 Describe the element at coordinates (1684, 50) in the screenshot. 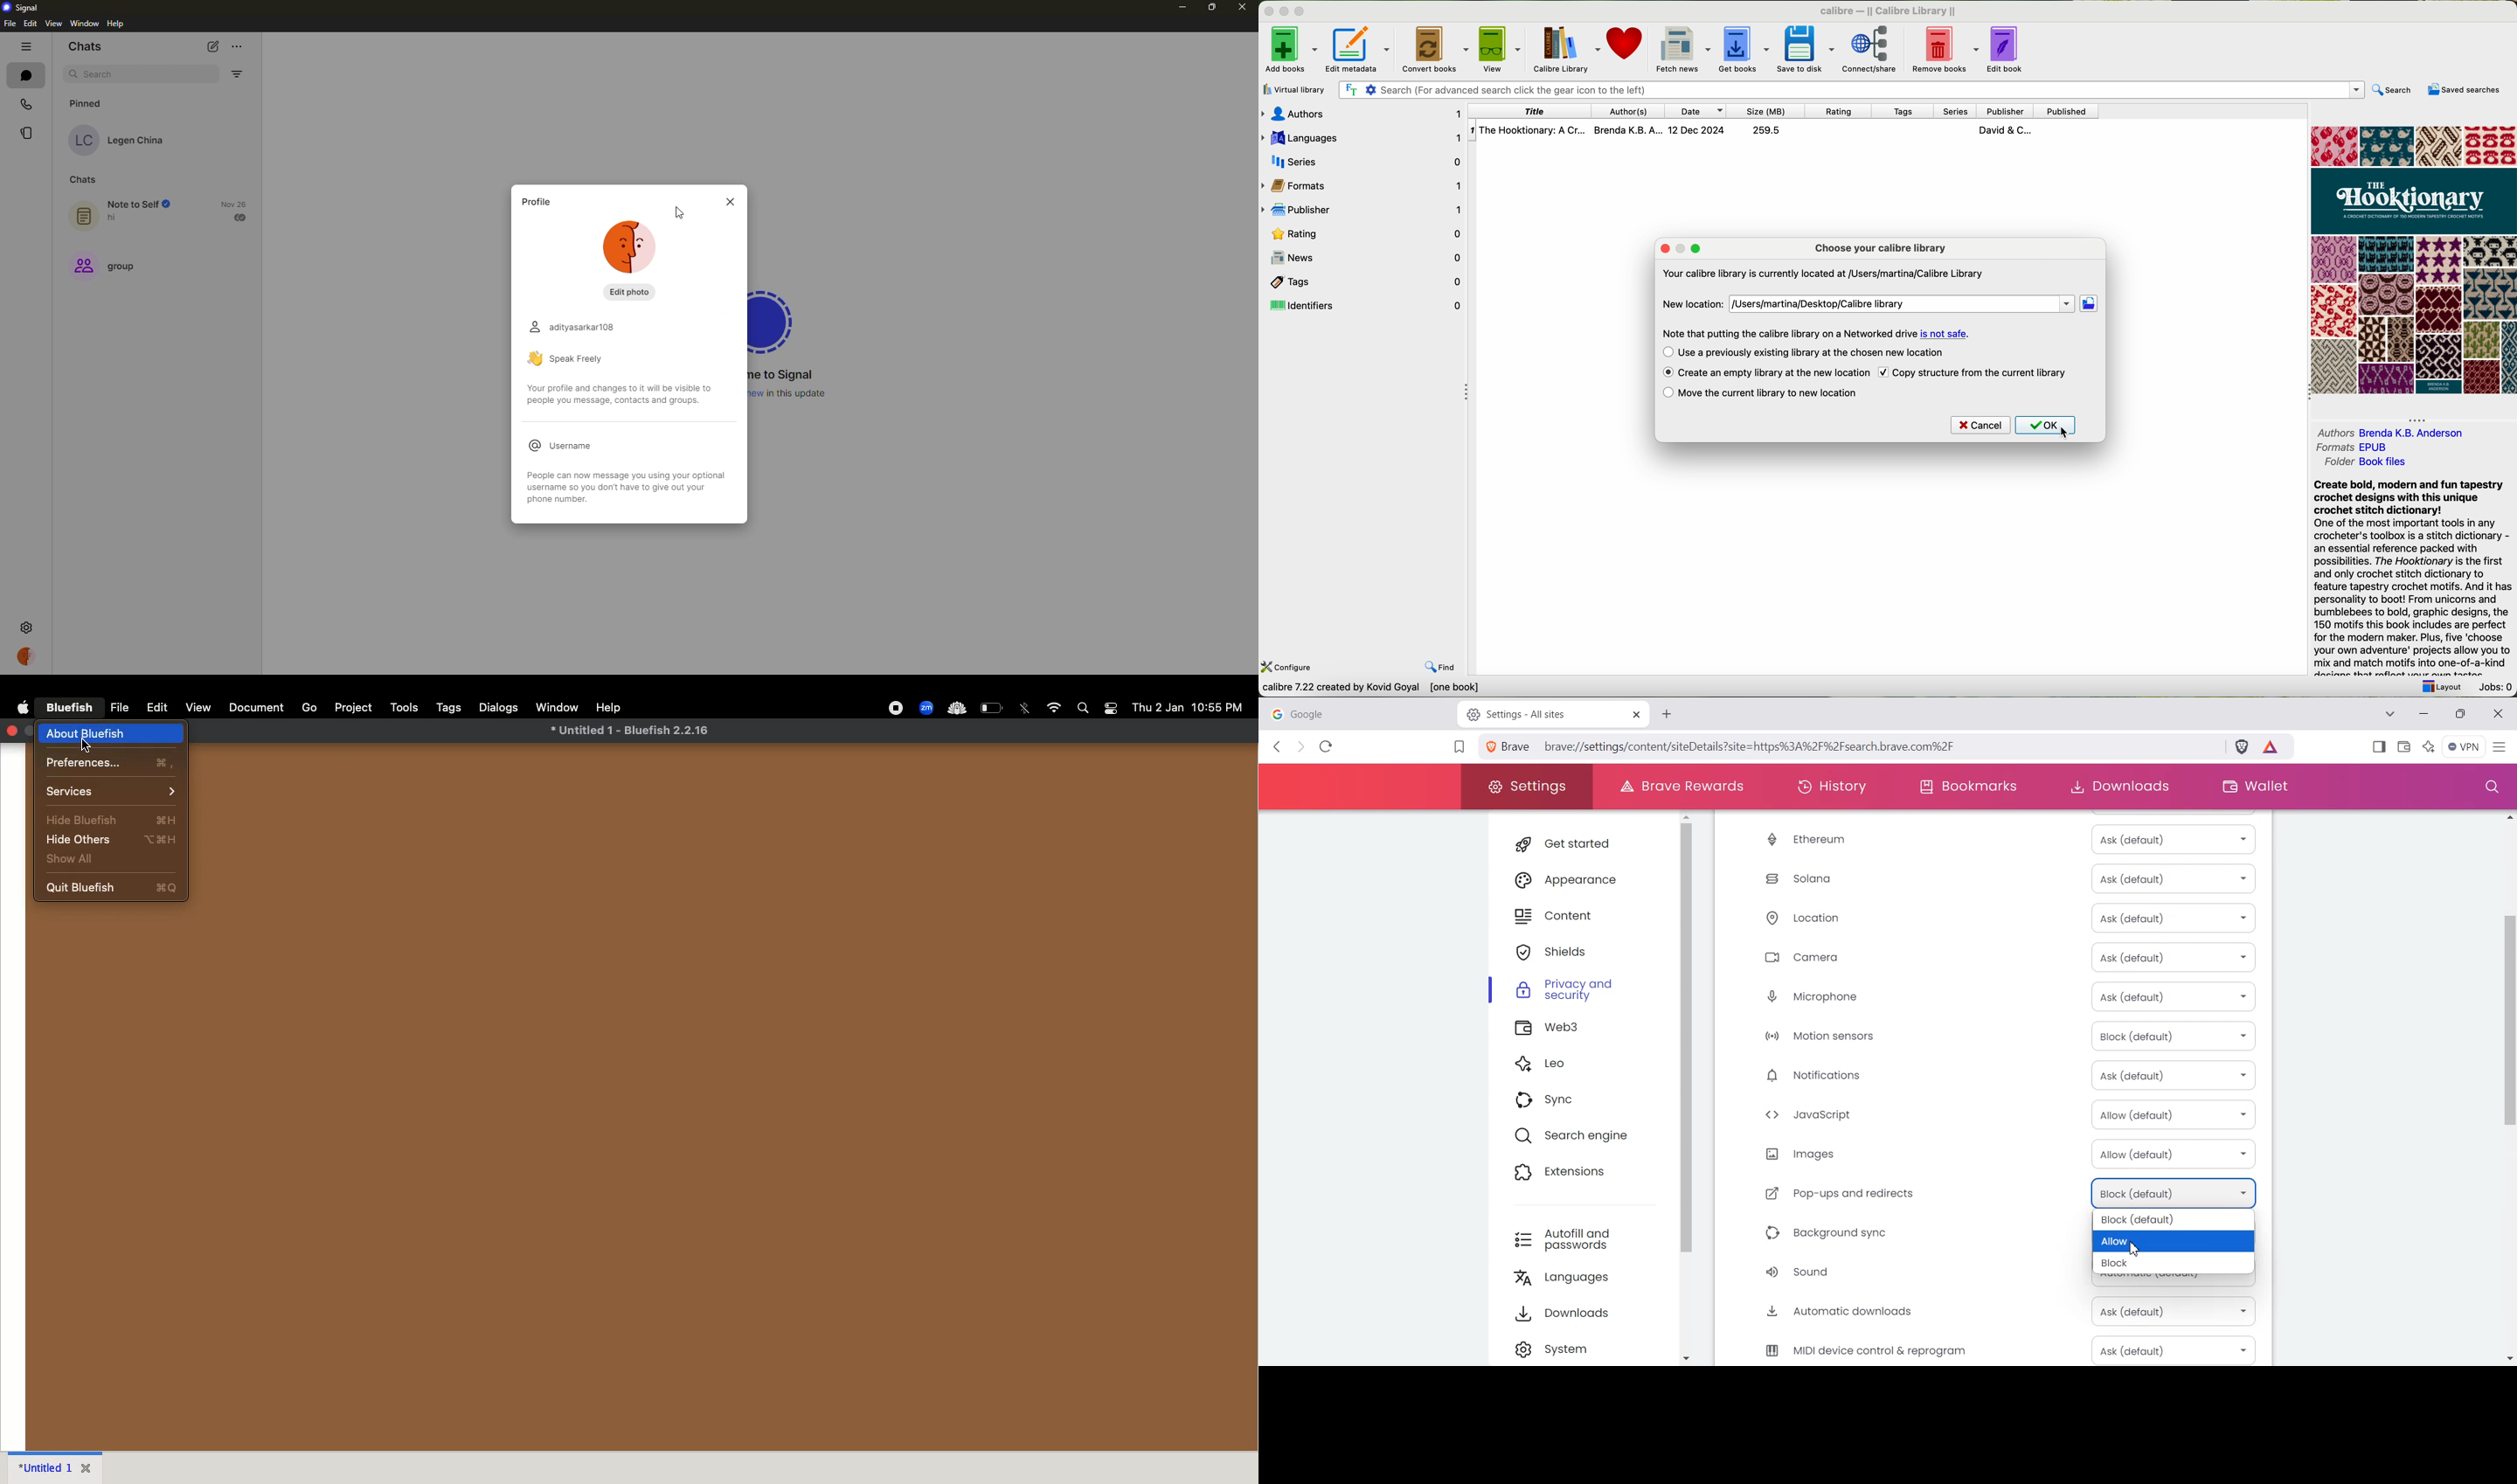

I see `fetch news` at that location.